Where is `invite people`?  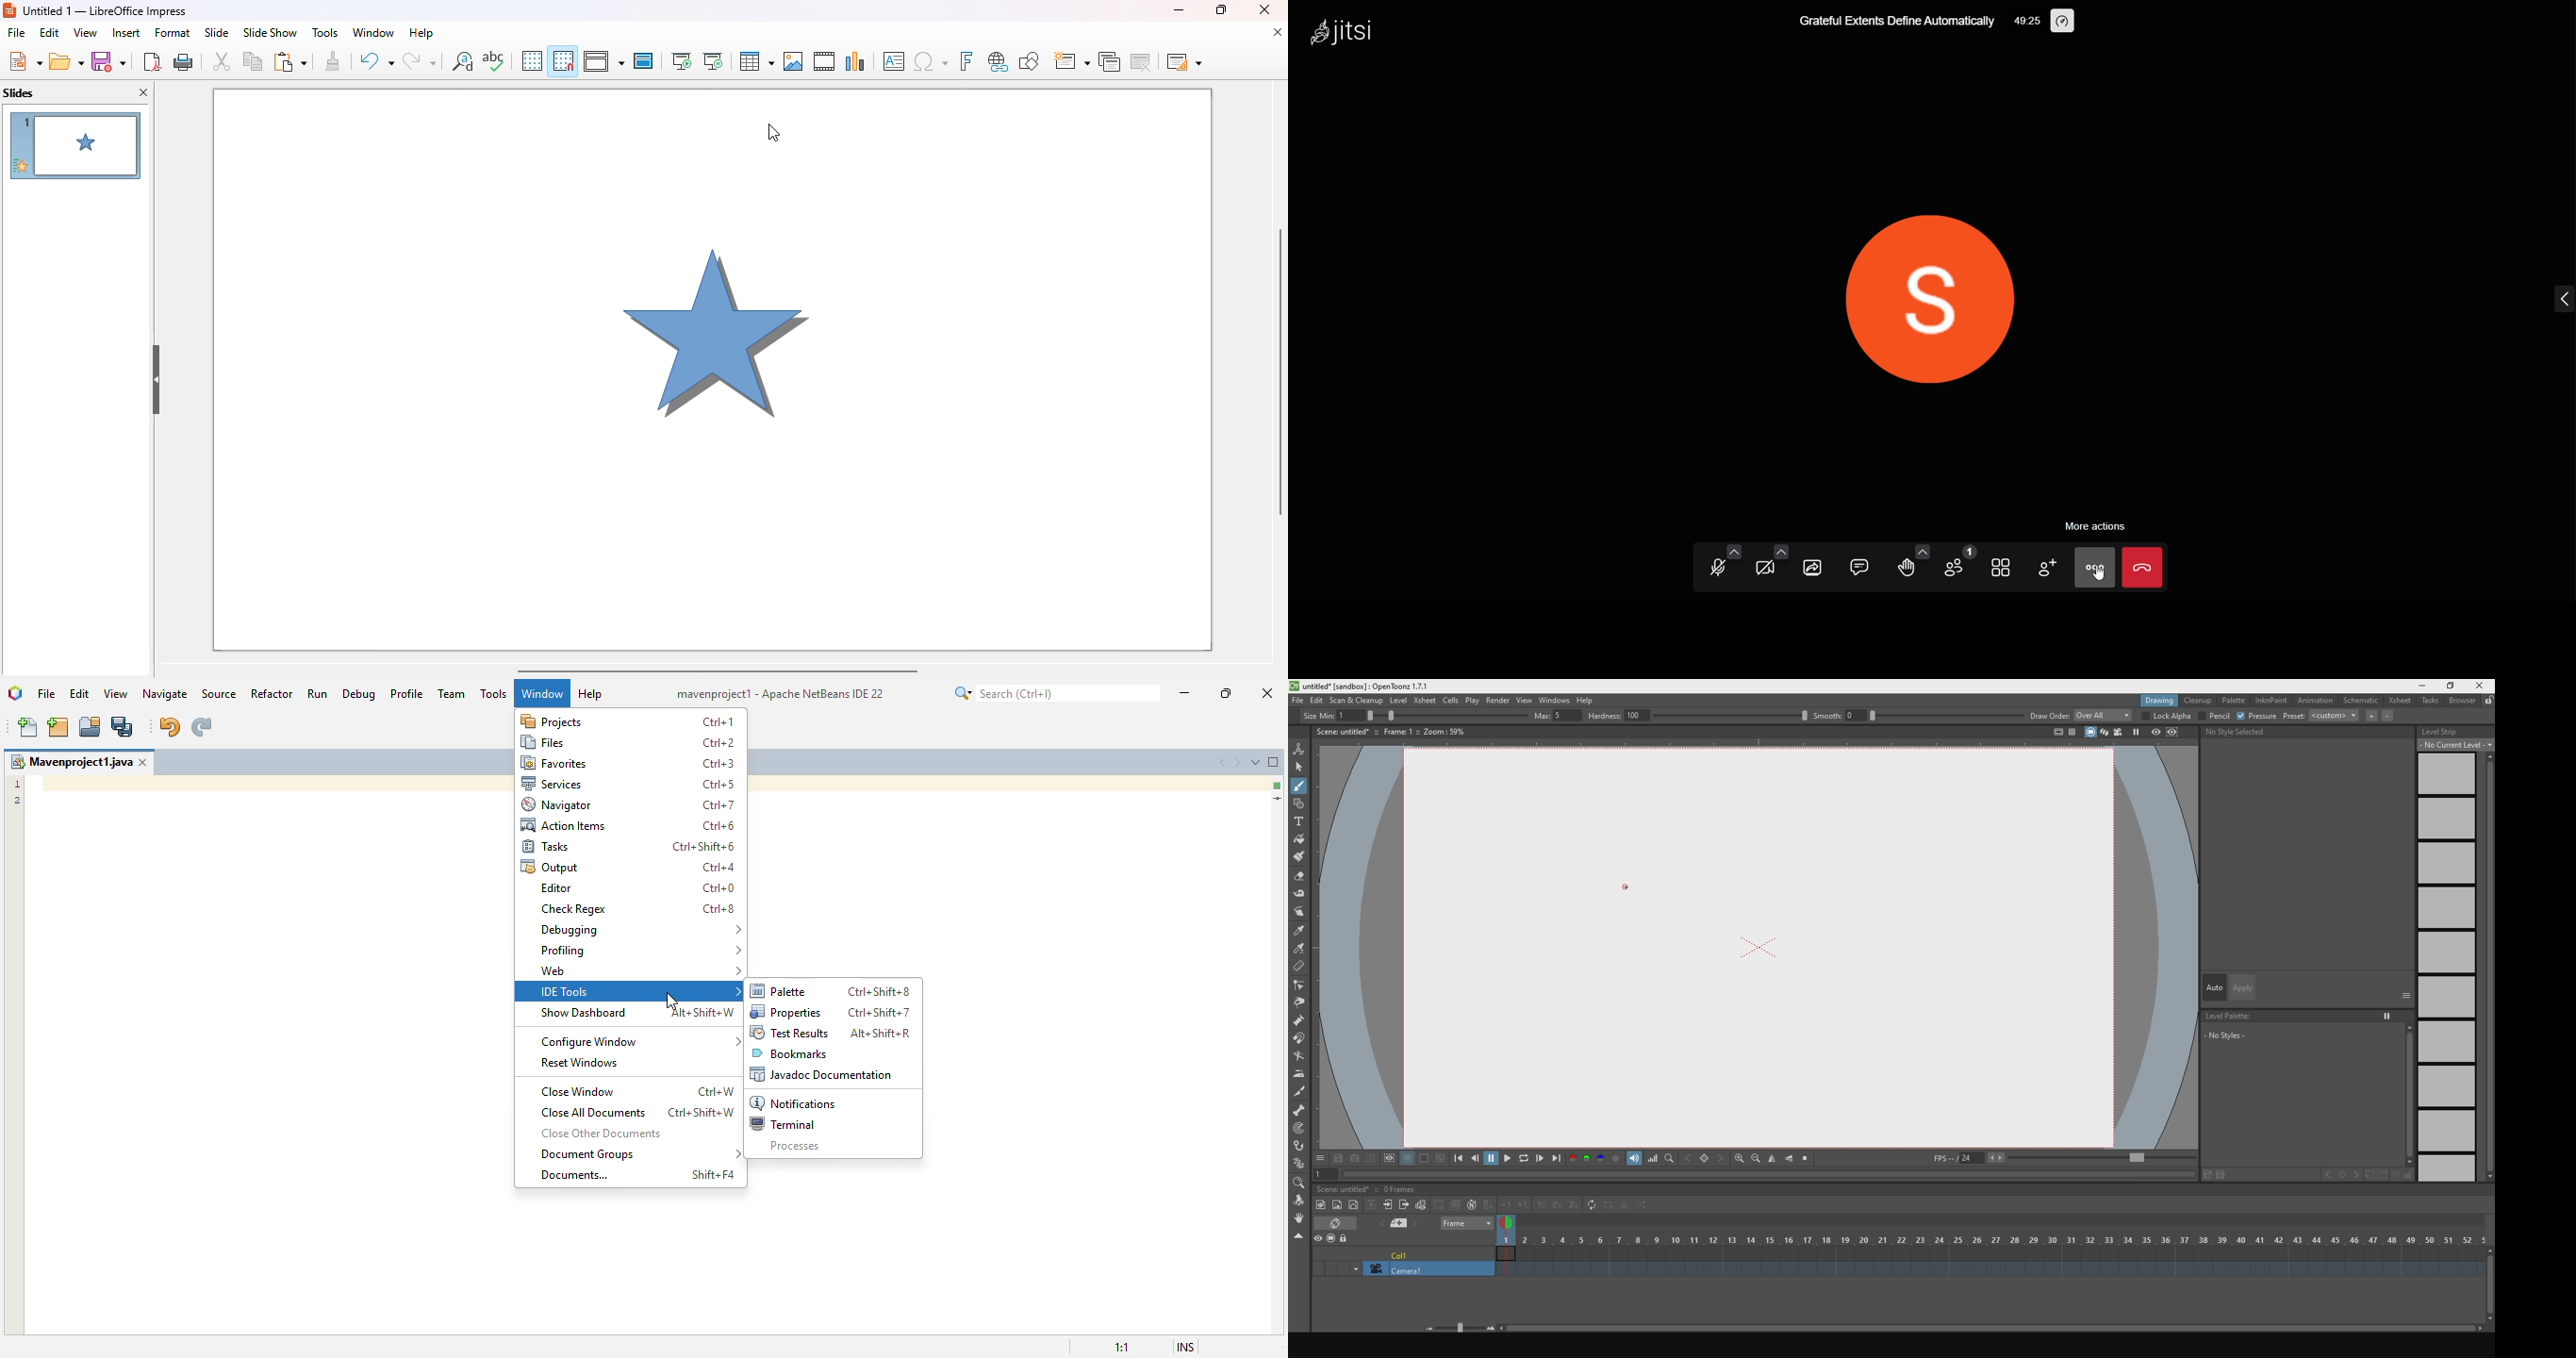 invite people is located at coordinates (2044, 567).